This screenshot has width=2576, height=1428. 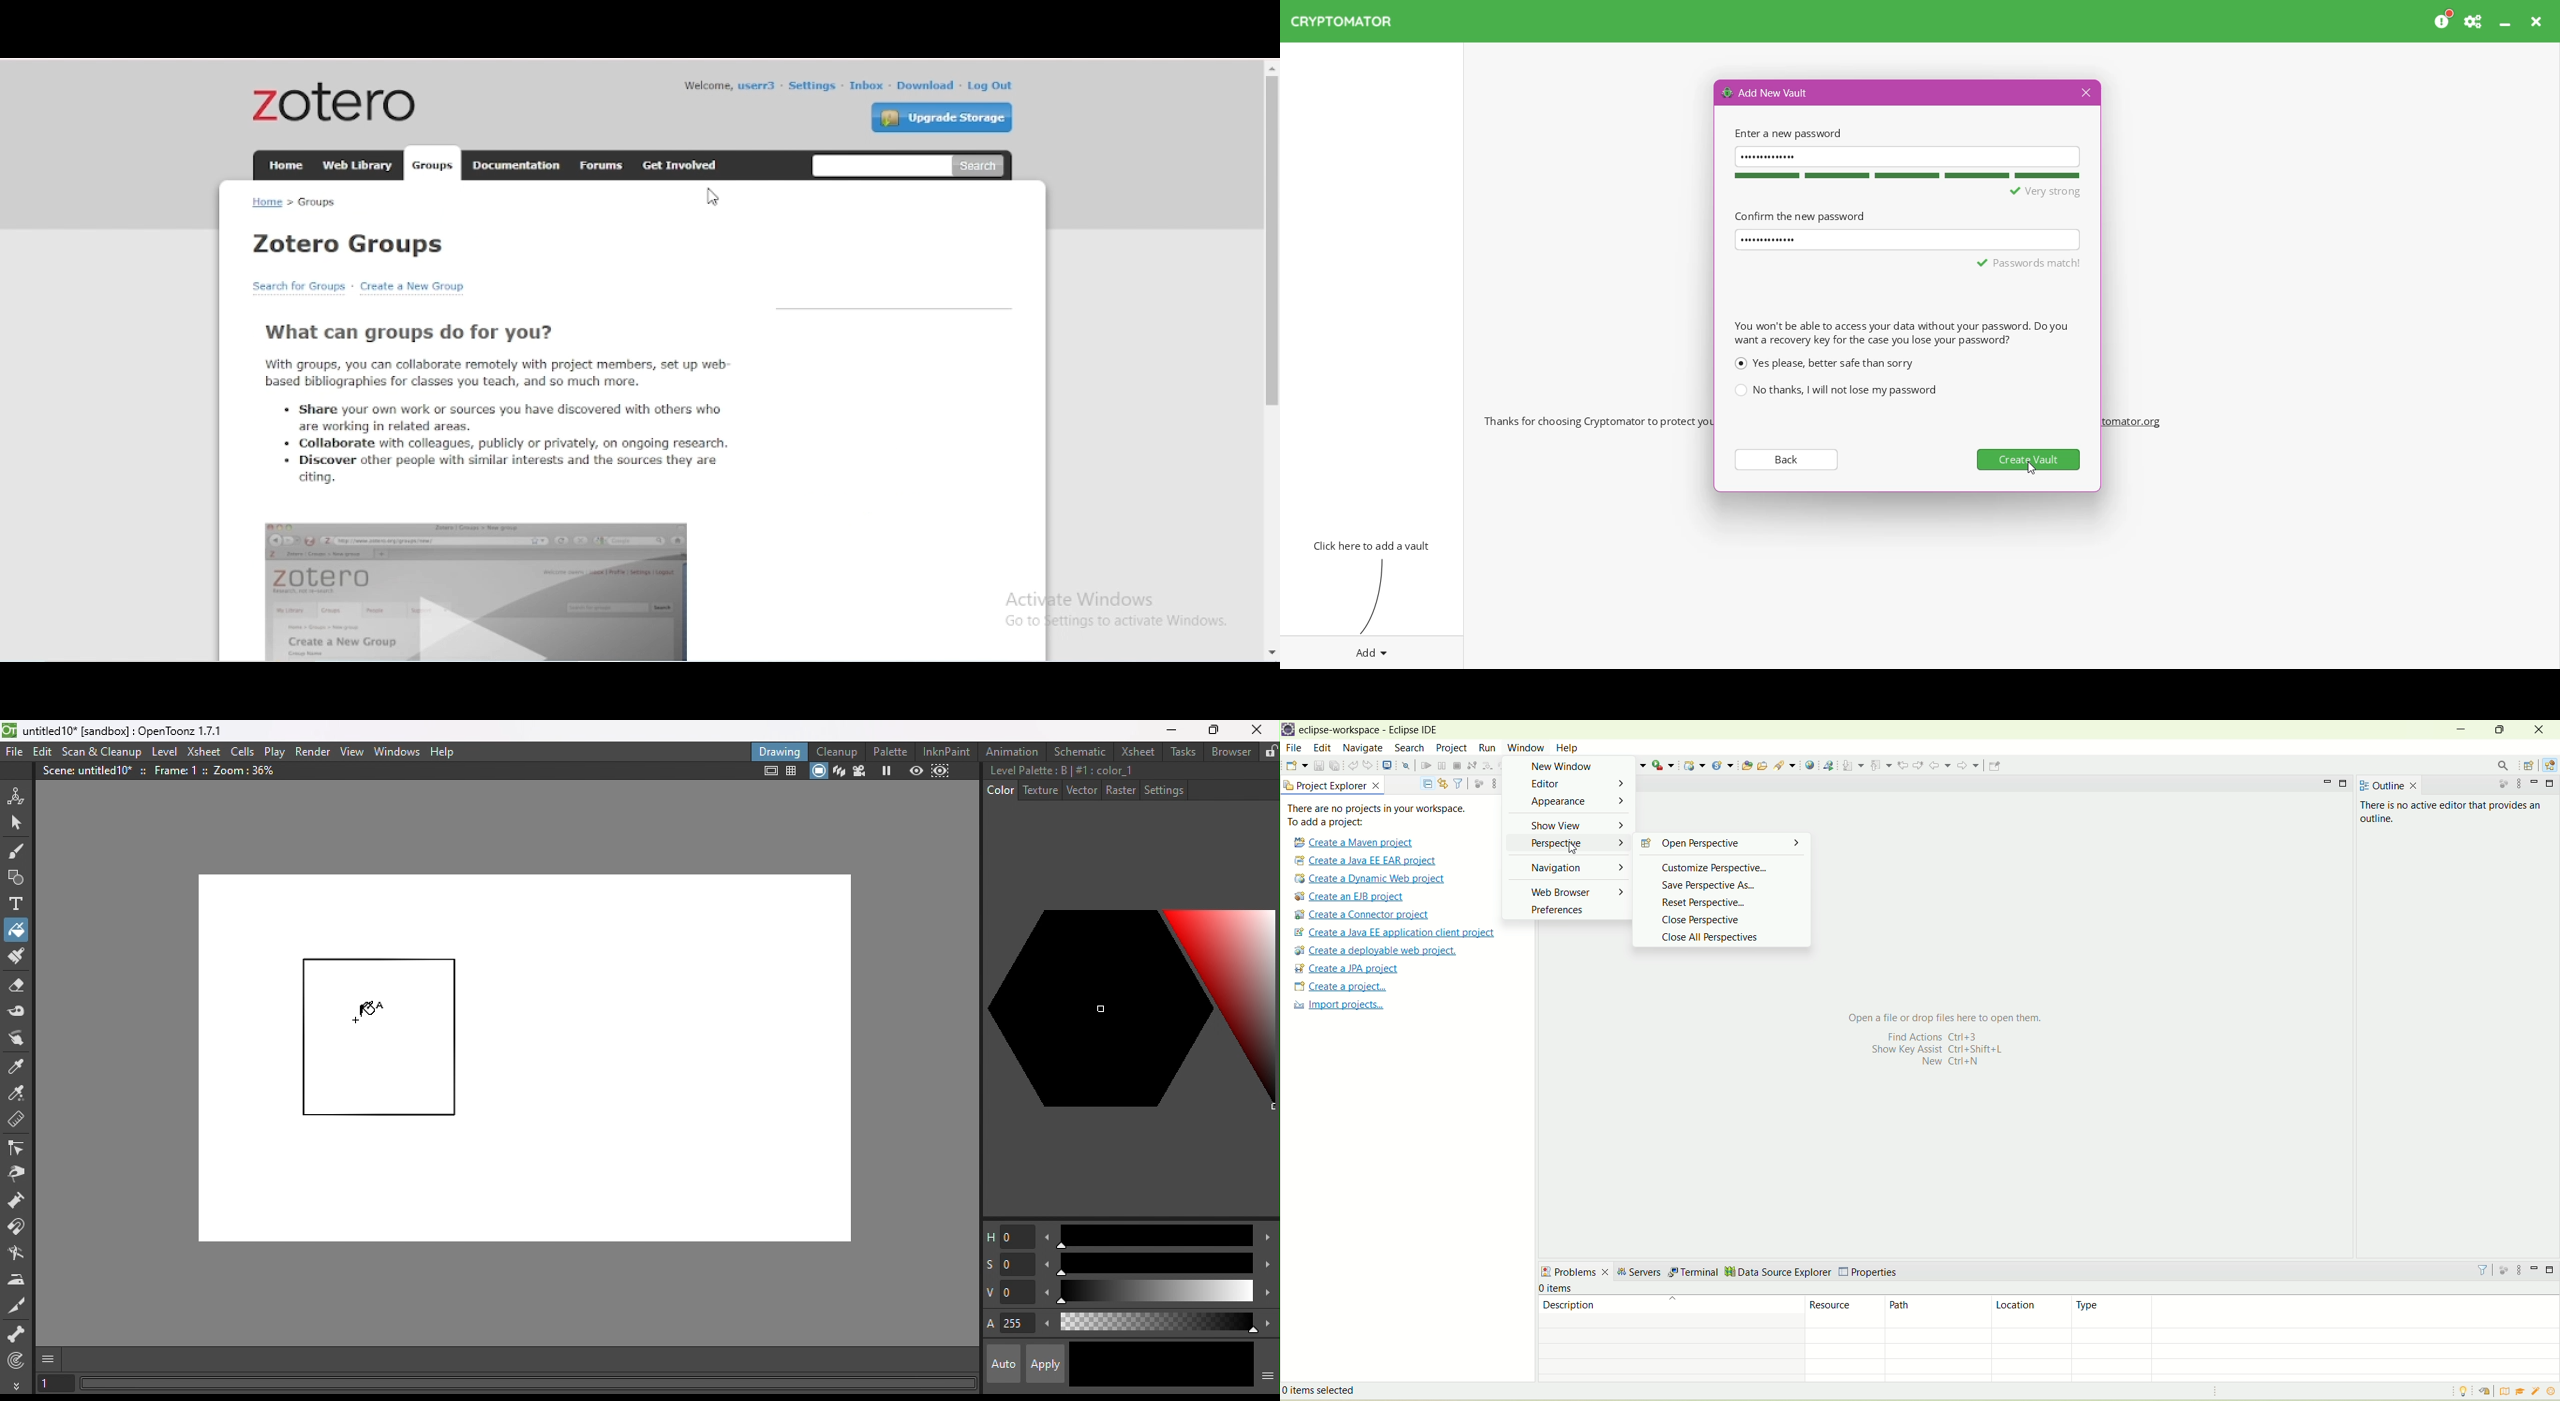 What do you see at coordinates (1785, 459) in the screenshot?
I see `Back` at bounding box center [1785, 459].